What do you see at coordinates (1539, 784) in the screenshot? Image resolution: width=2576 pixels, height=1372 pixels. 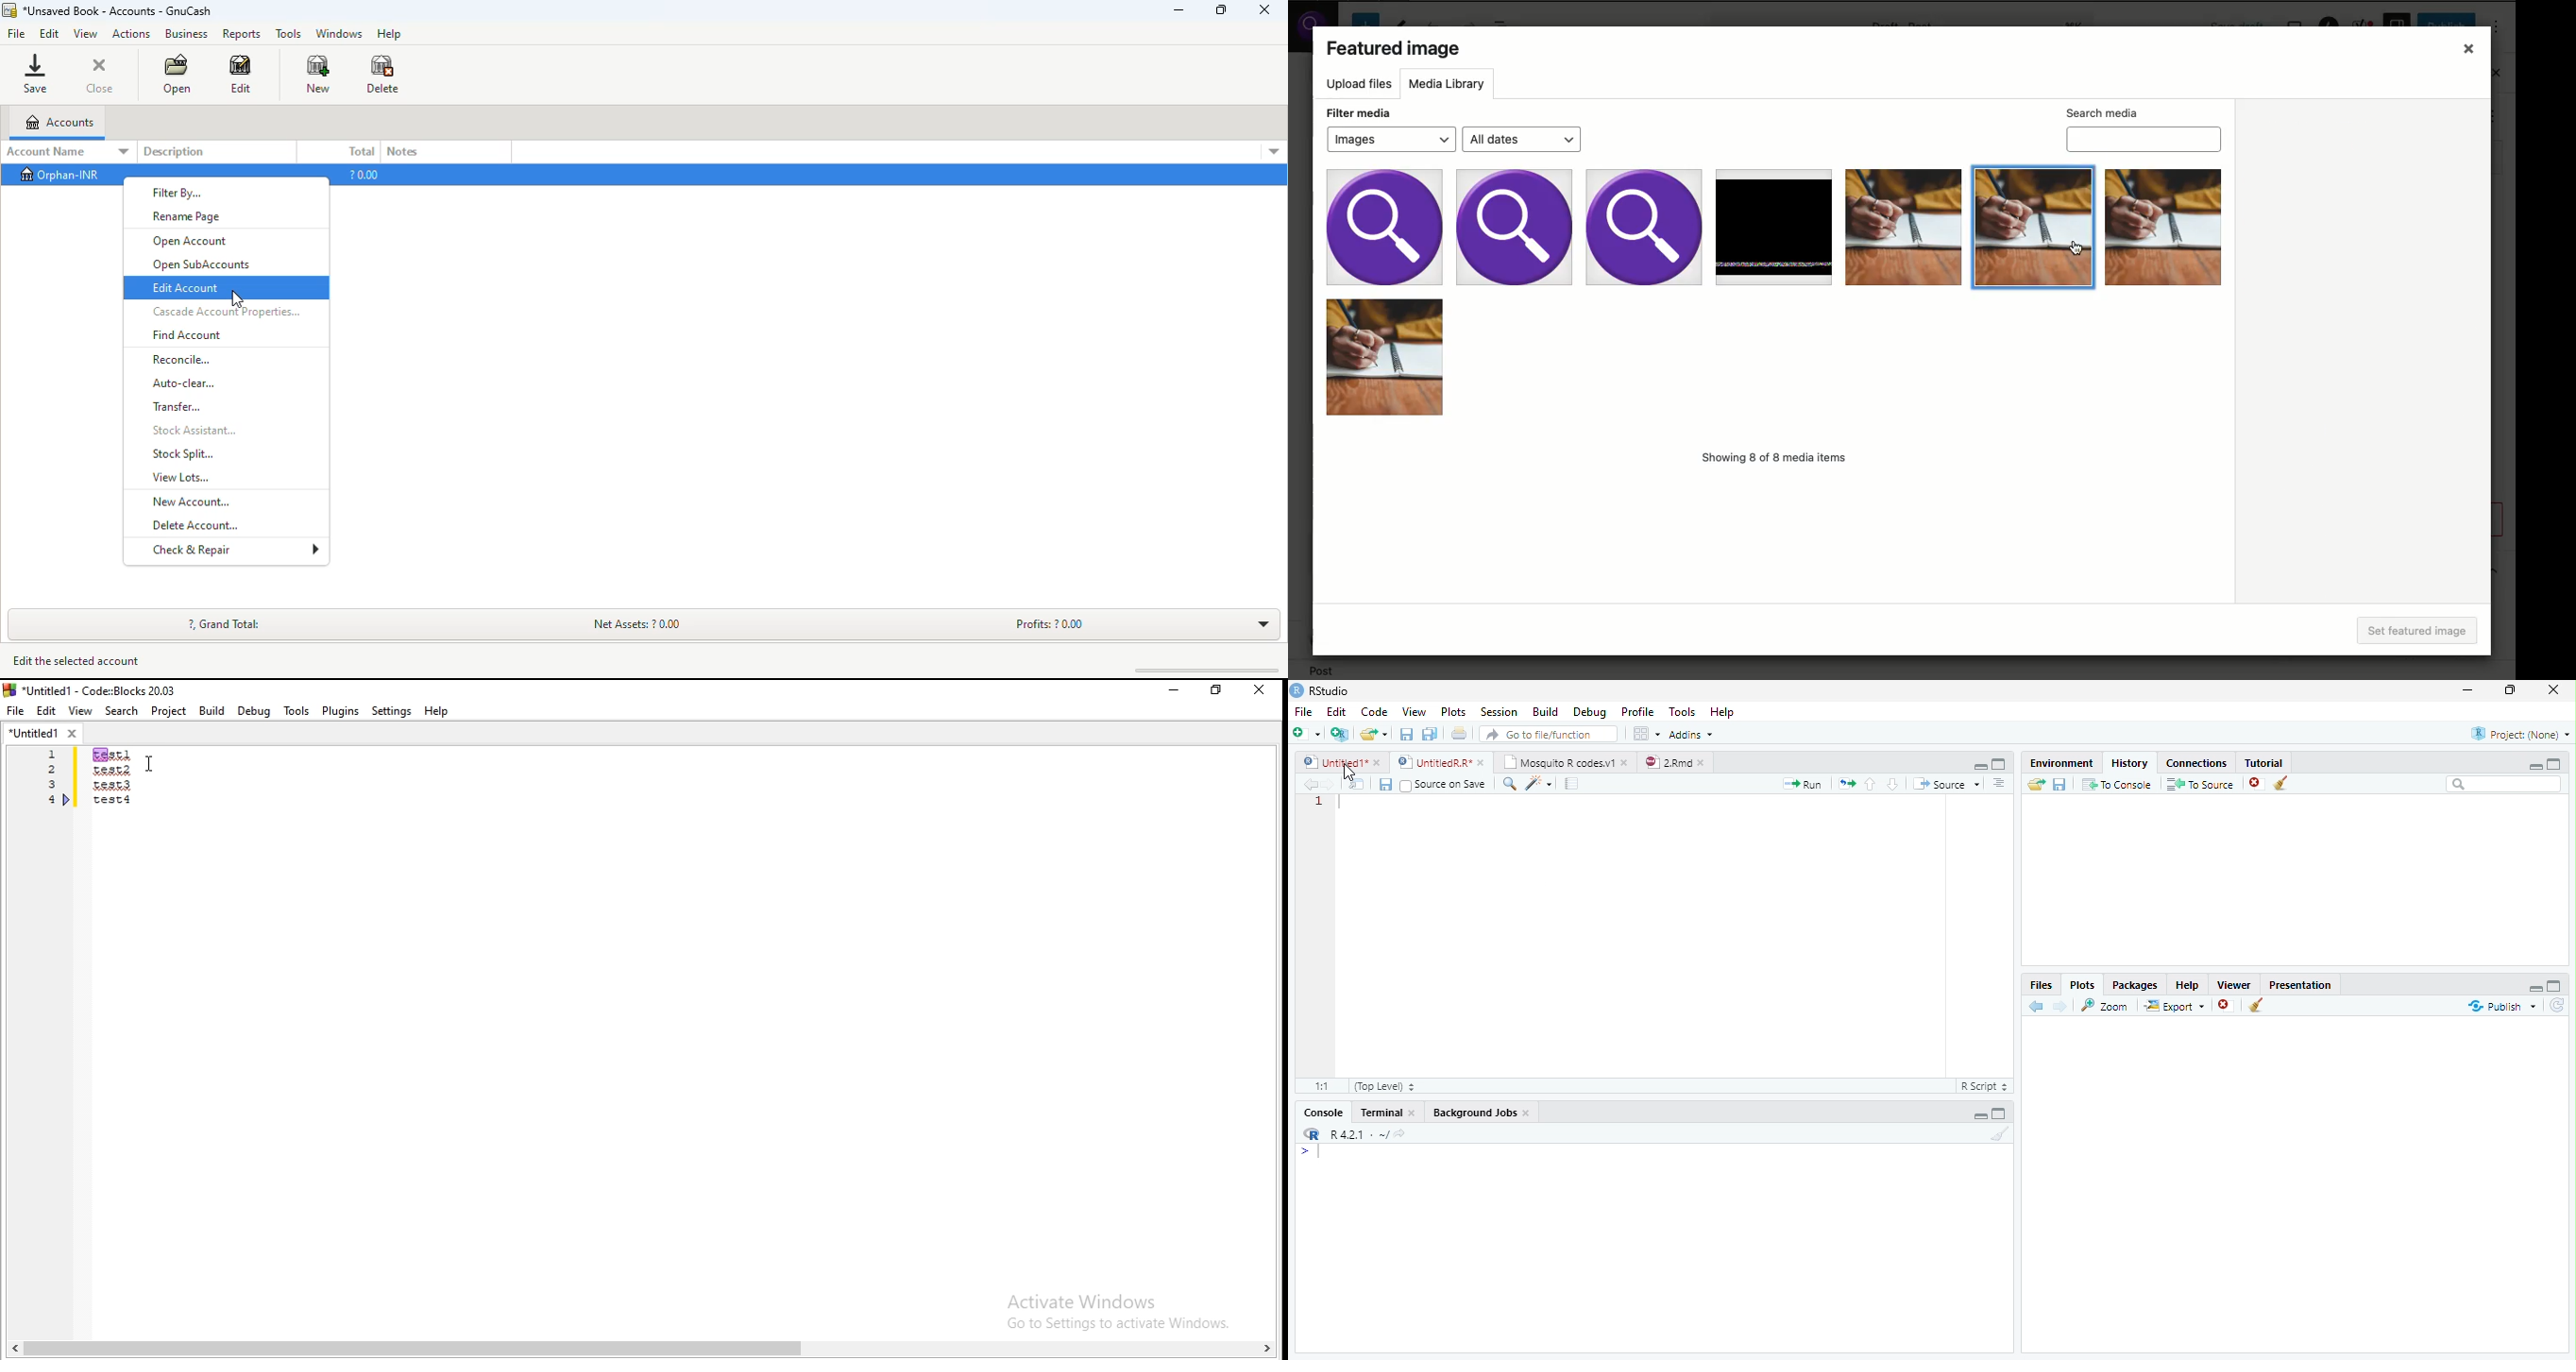 I see `Code Tools` at bounding box center [1539, 784].